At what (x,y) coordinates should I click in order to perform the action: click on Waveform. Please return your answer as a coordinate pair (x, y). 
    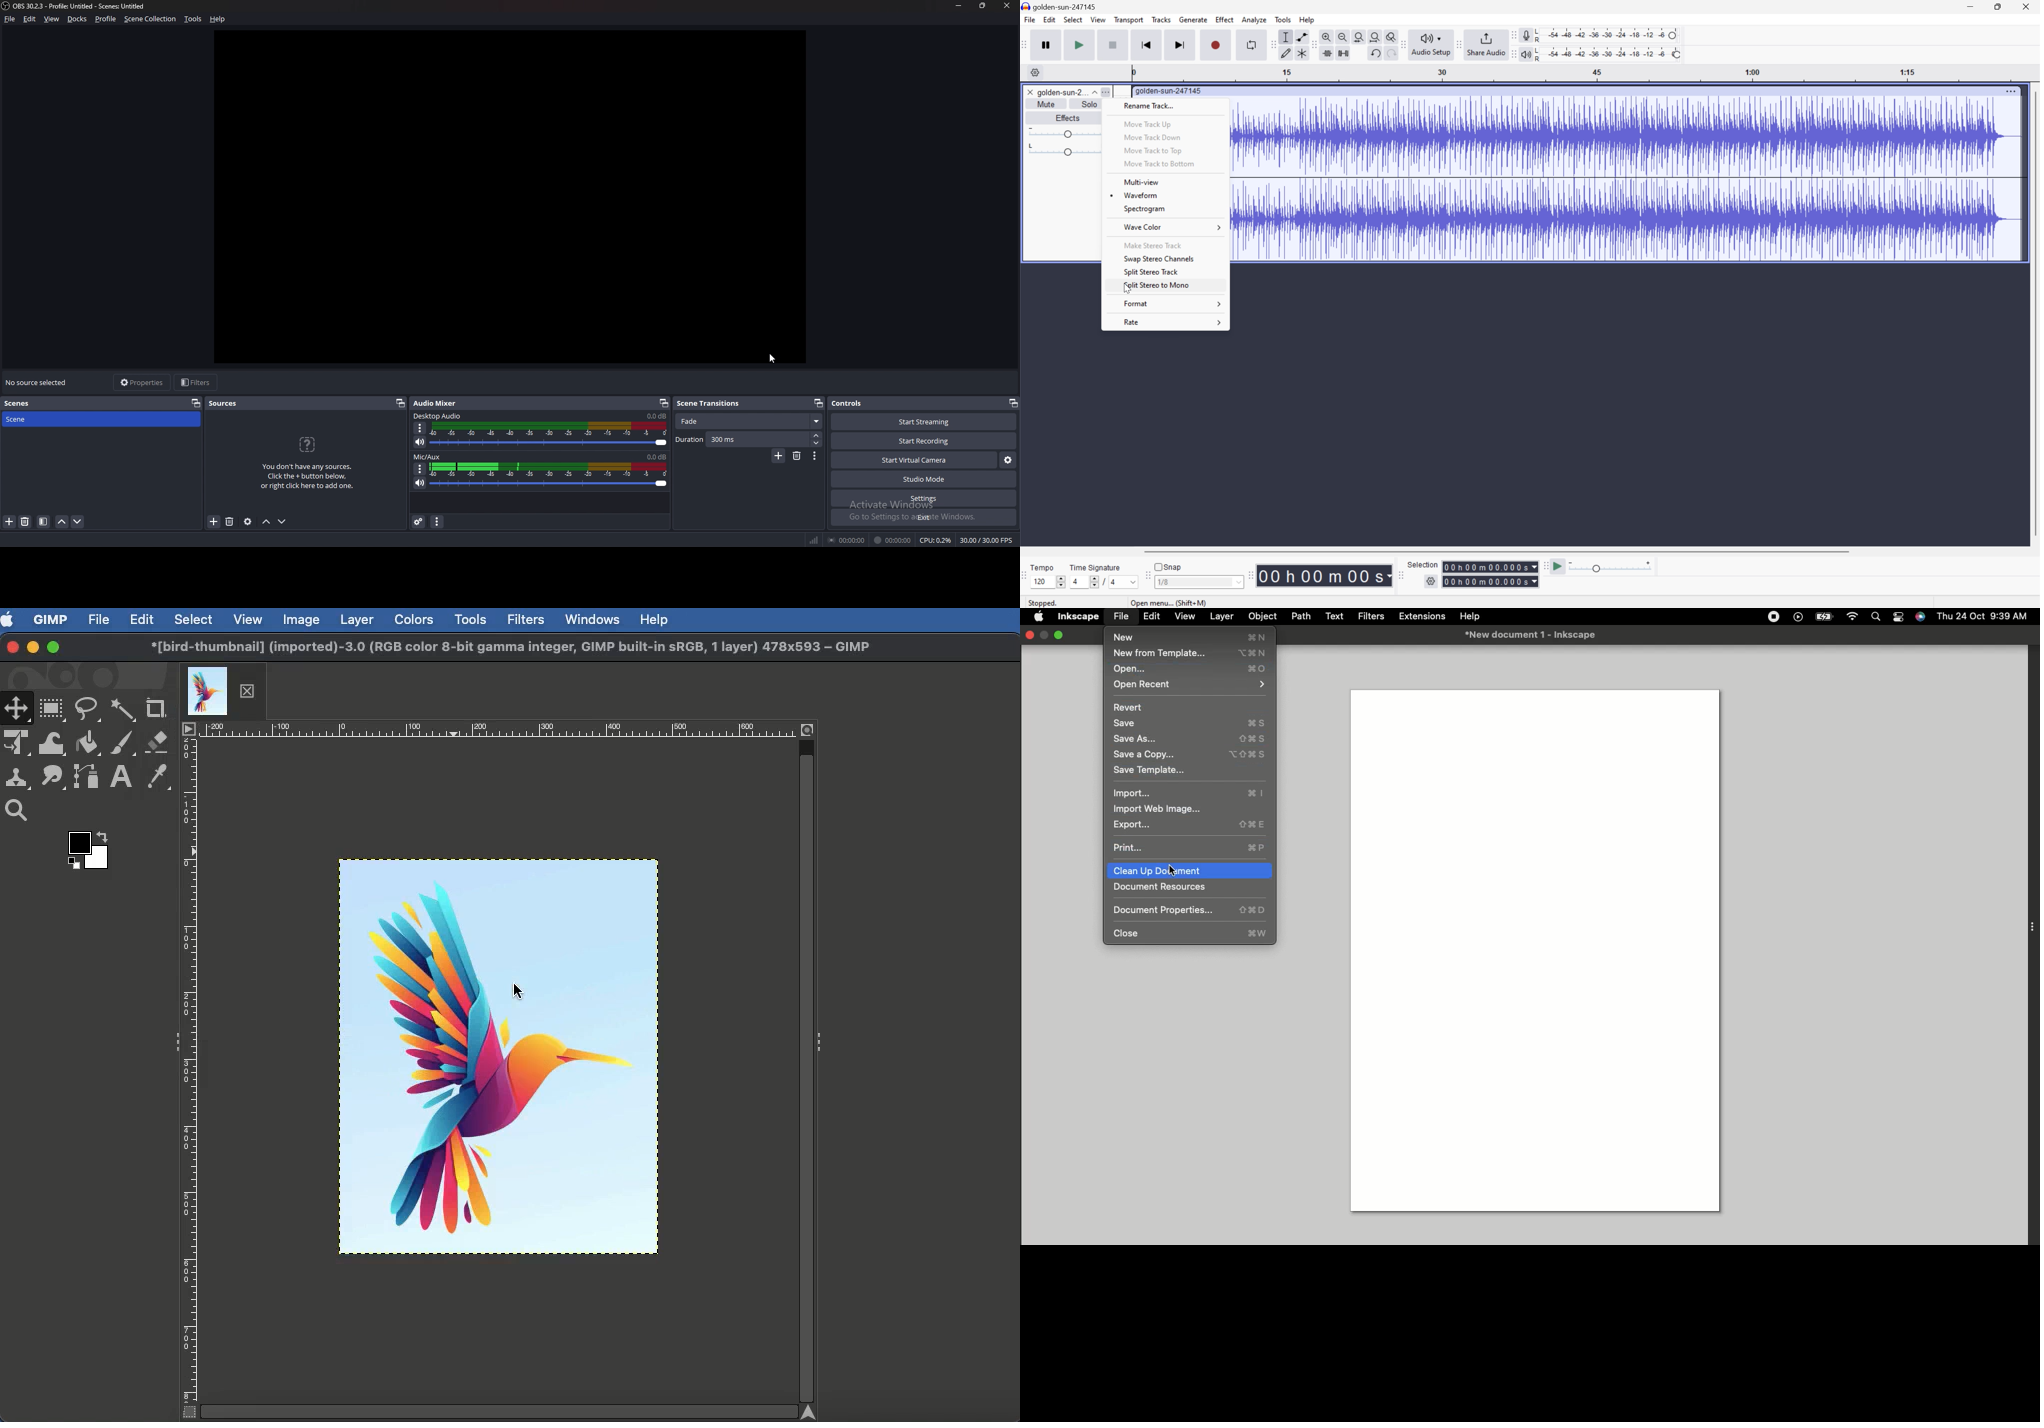
    Looking at the image, I should click on (1140, 195).